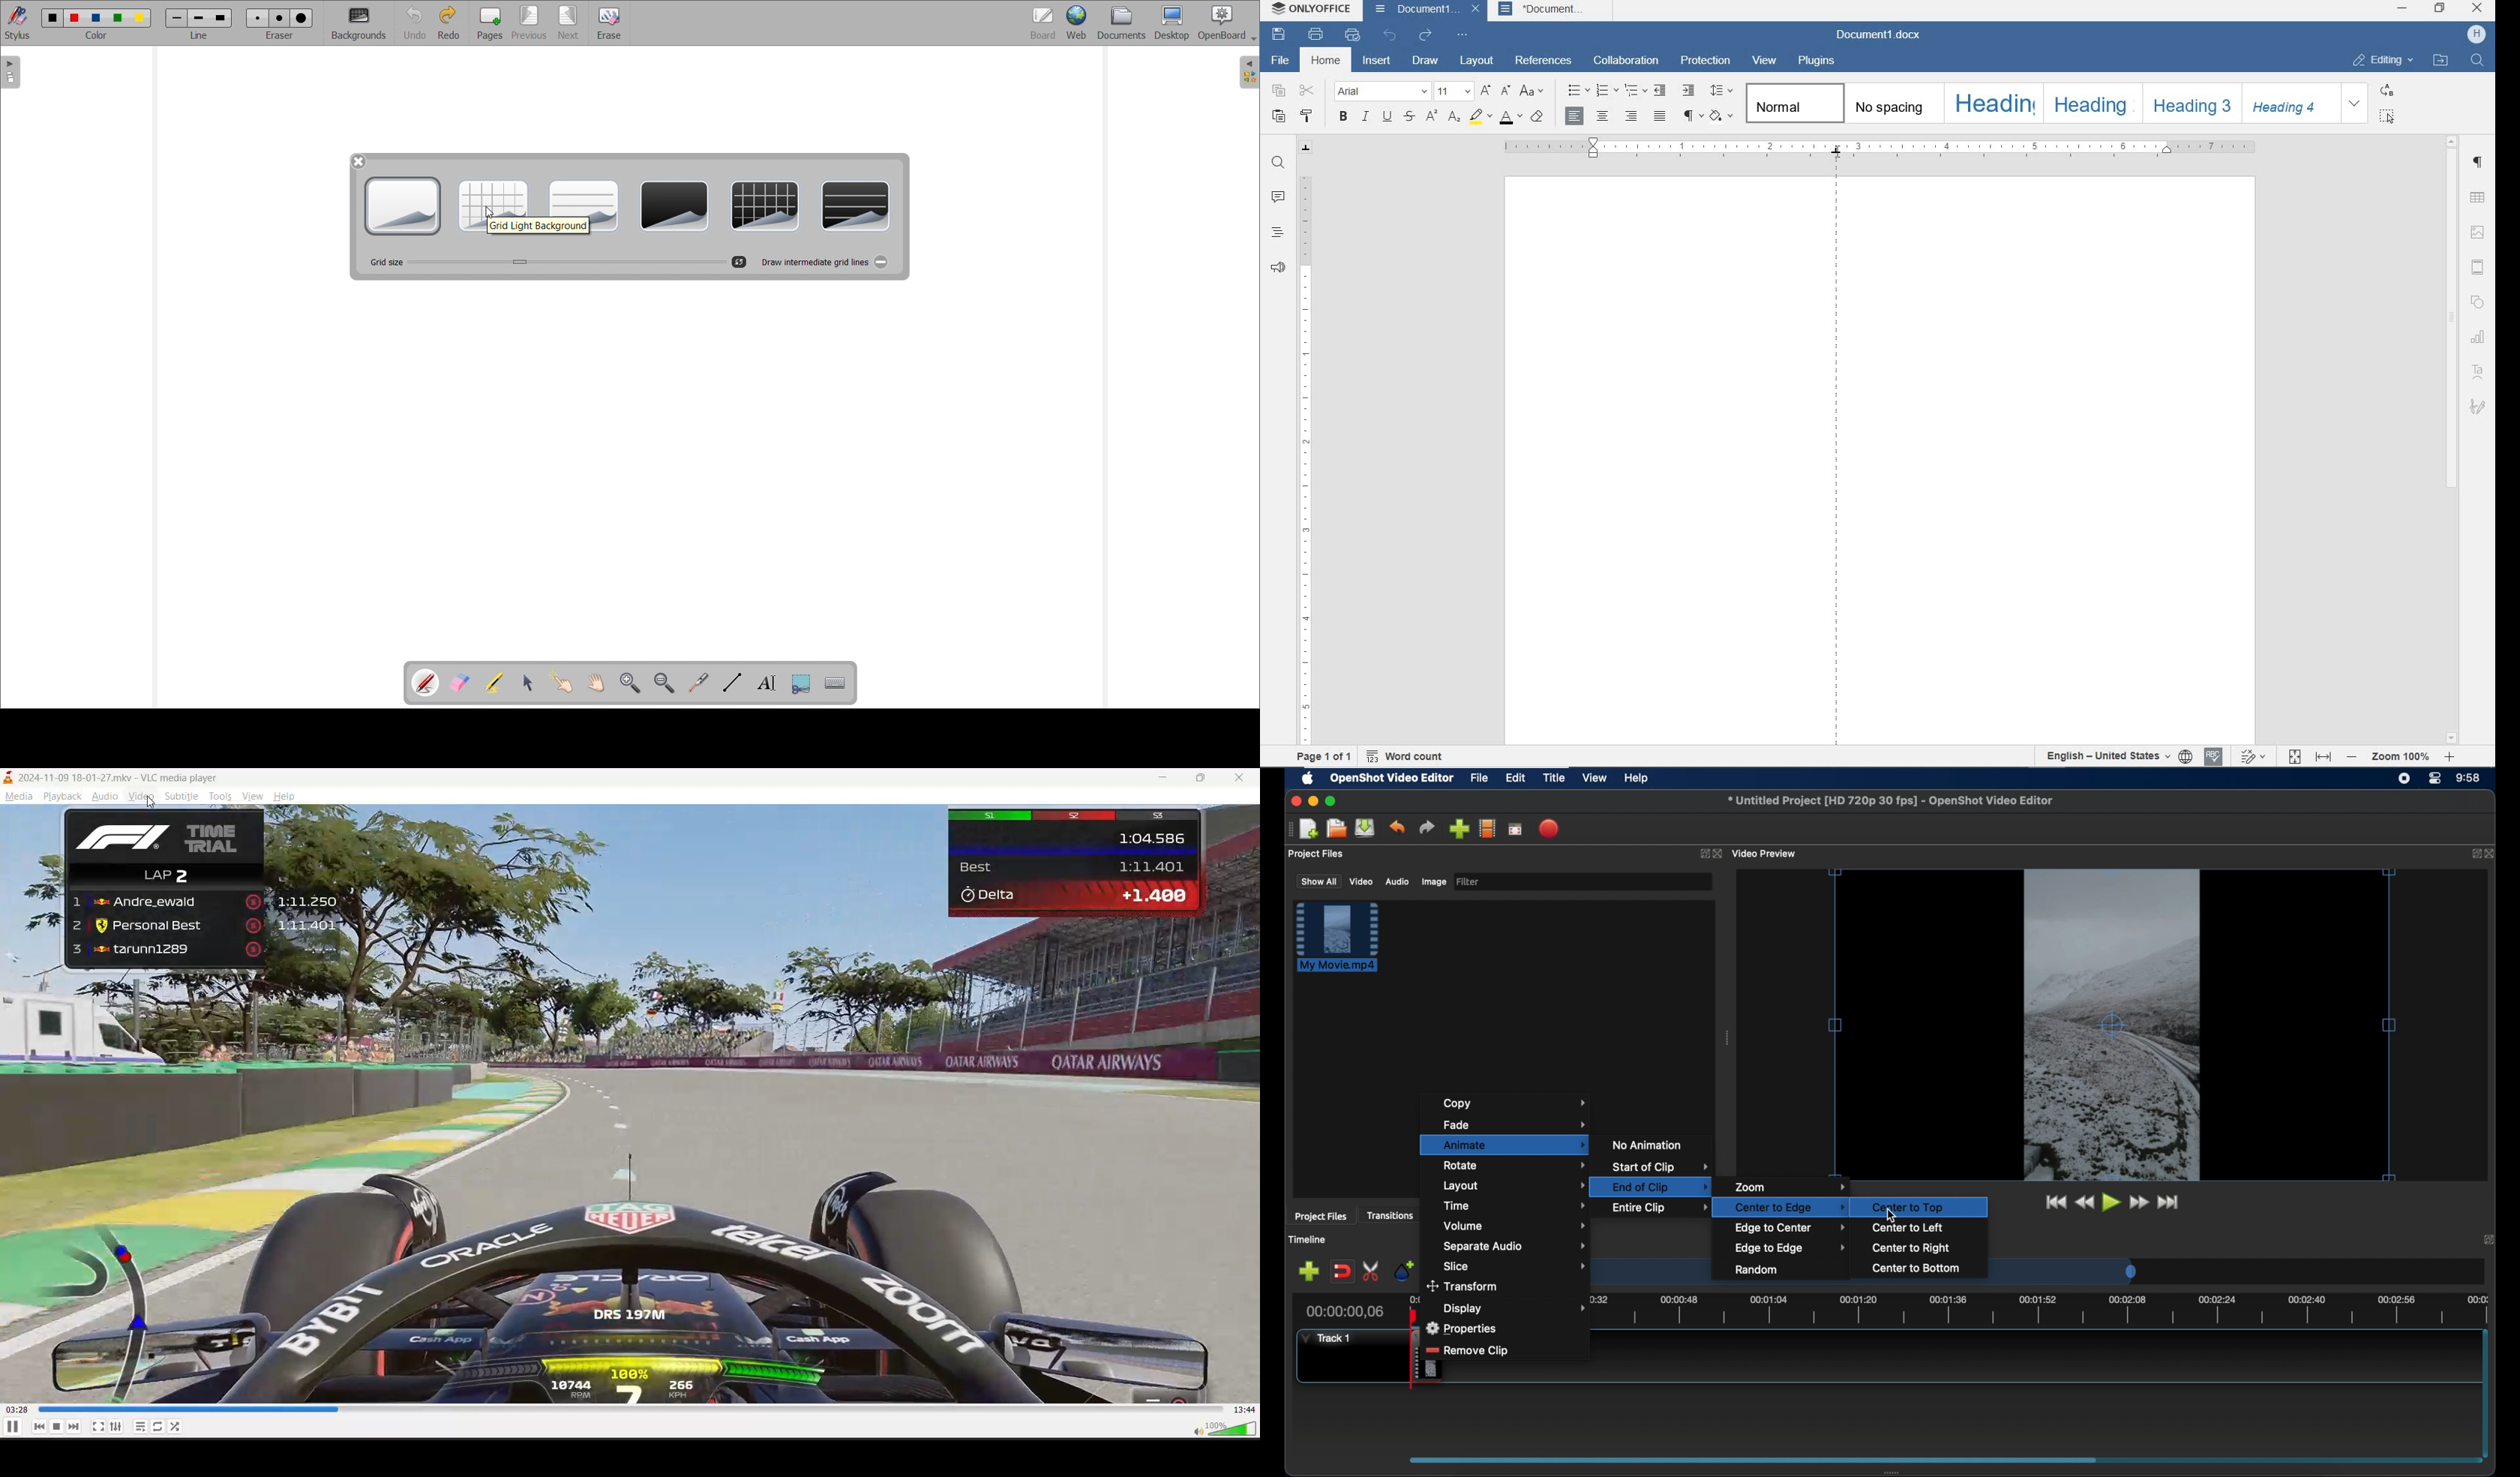 The height and width of the screenshot is (1484, 2520). What do you see at coordinates (106, 794) in the screenshot?
I see `audio` at bounding box center [106, 794].